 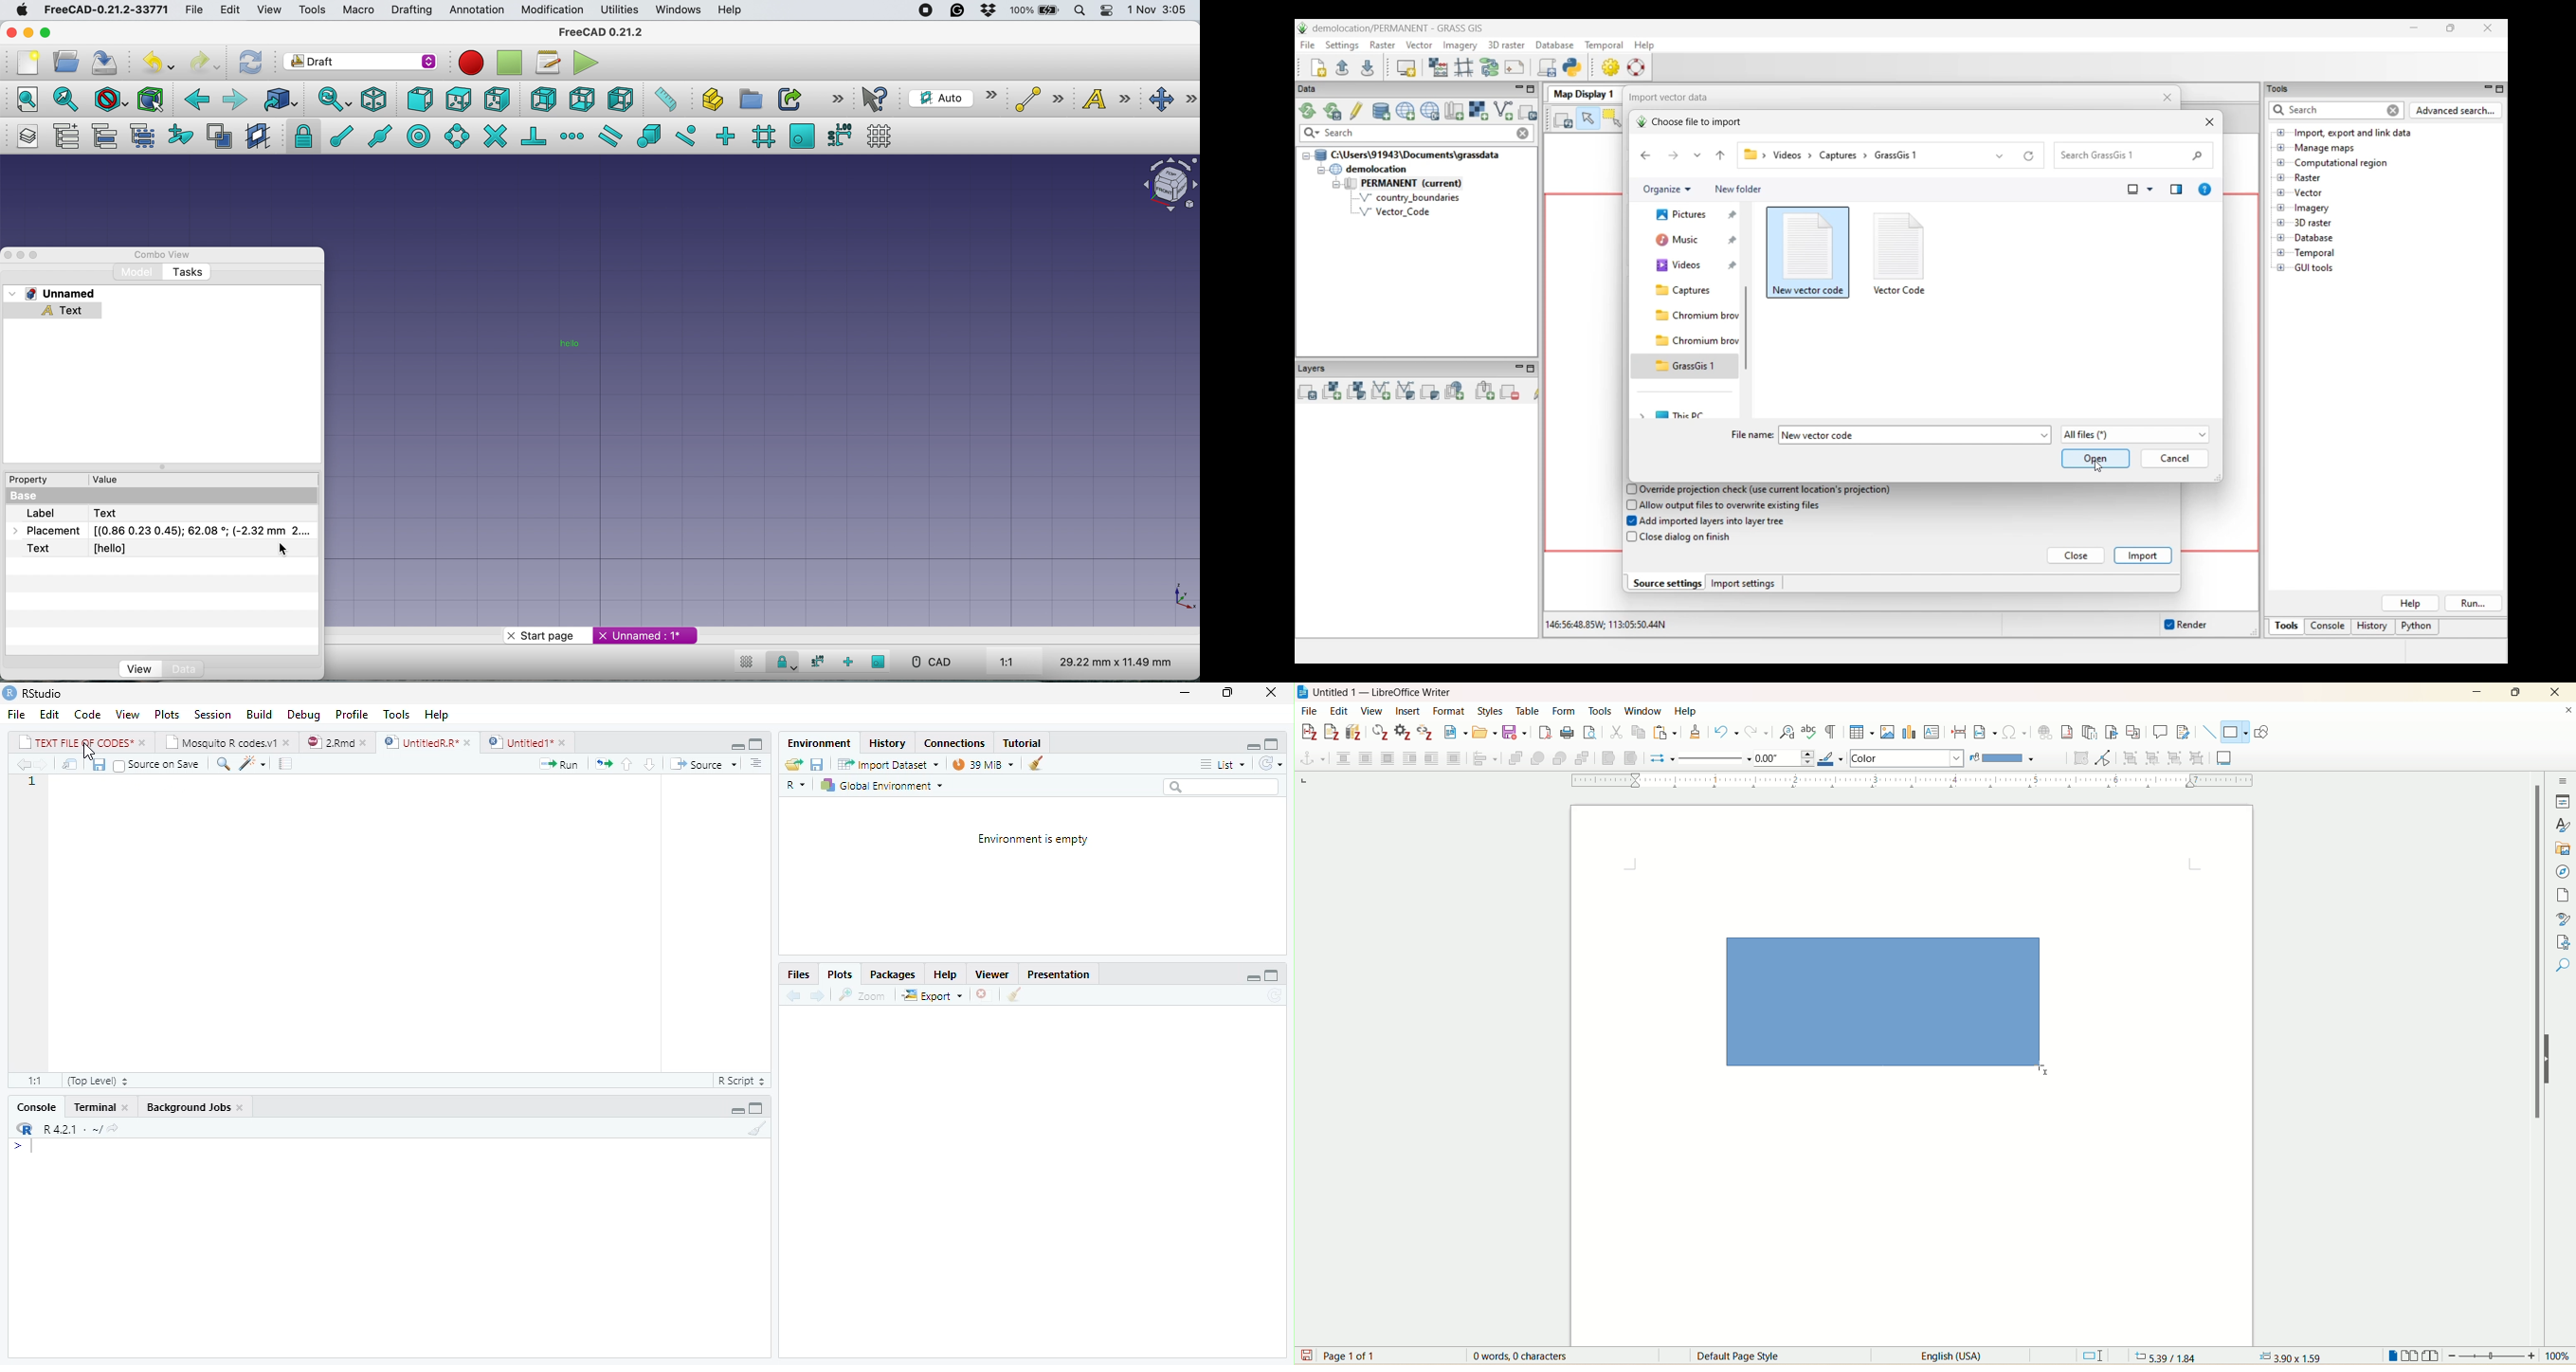 I want to click on macros, so click(x=549, y=61).